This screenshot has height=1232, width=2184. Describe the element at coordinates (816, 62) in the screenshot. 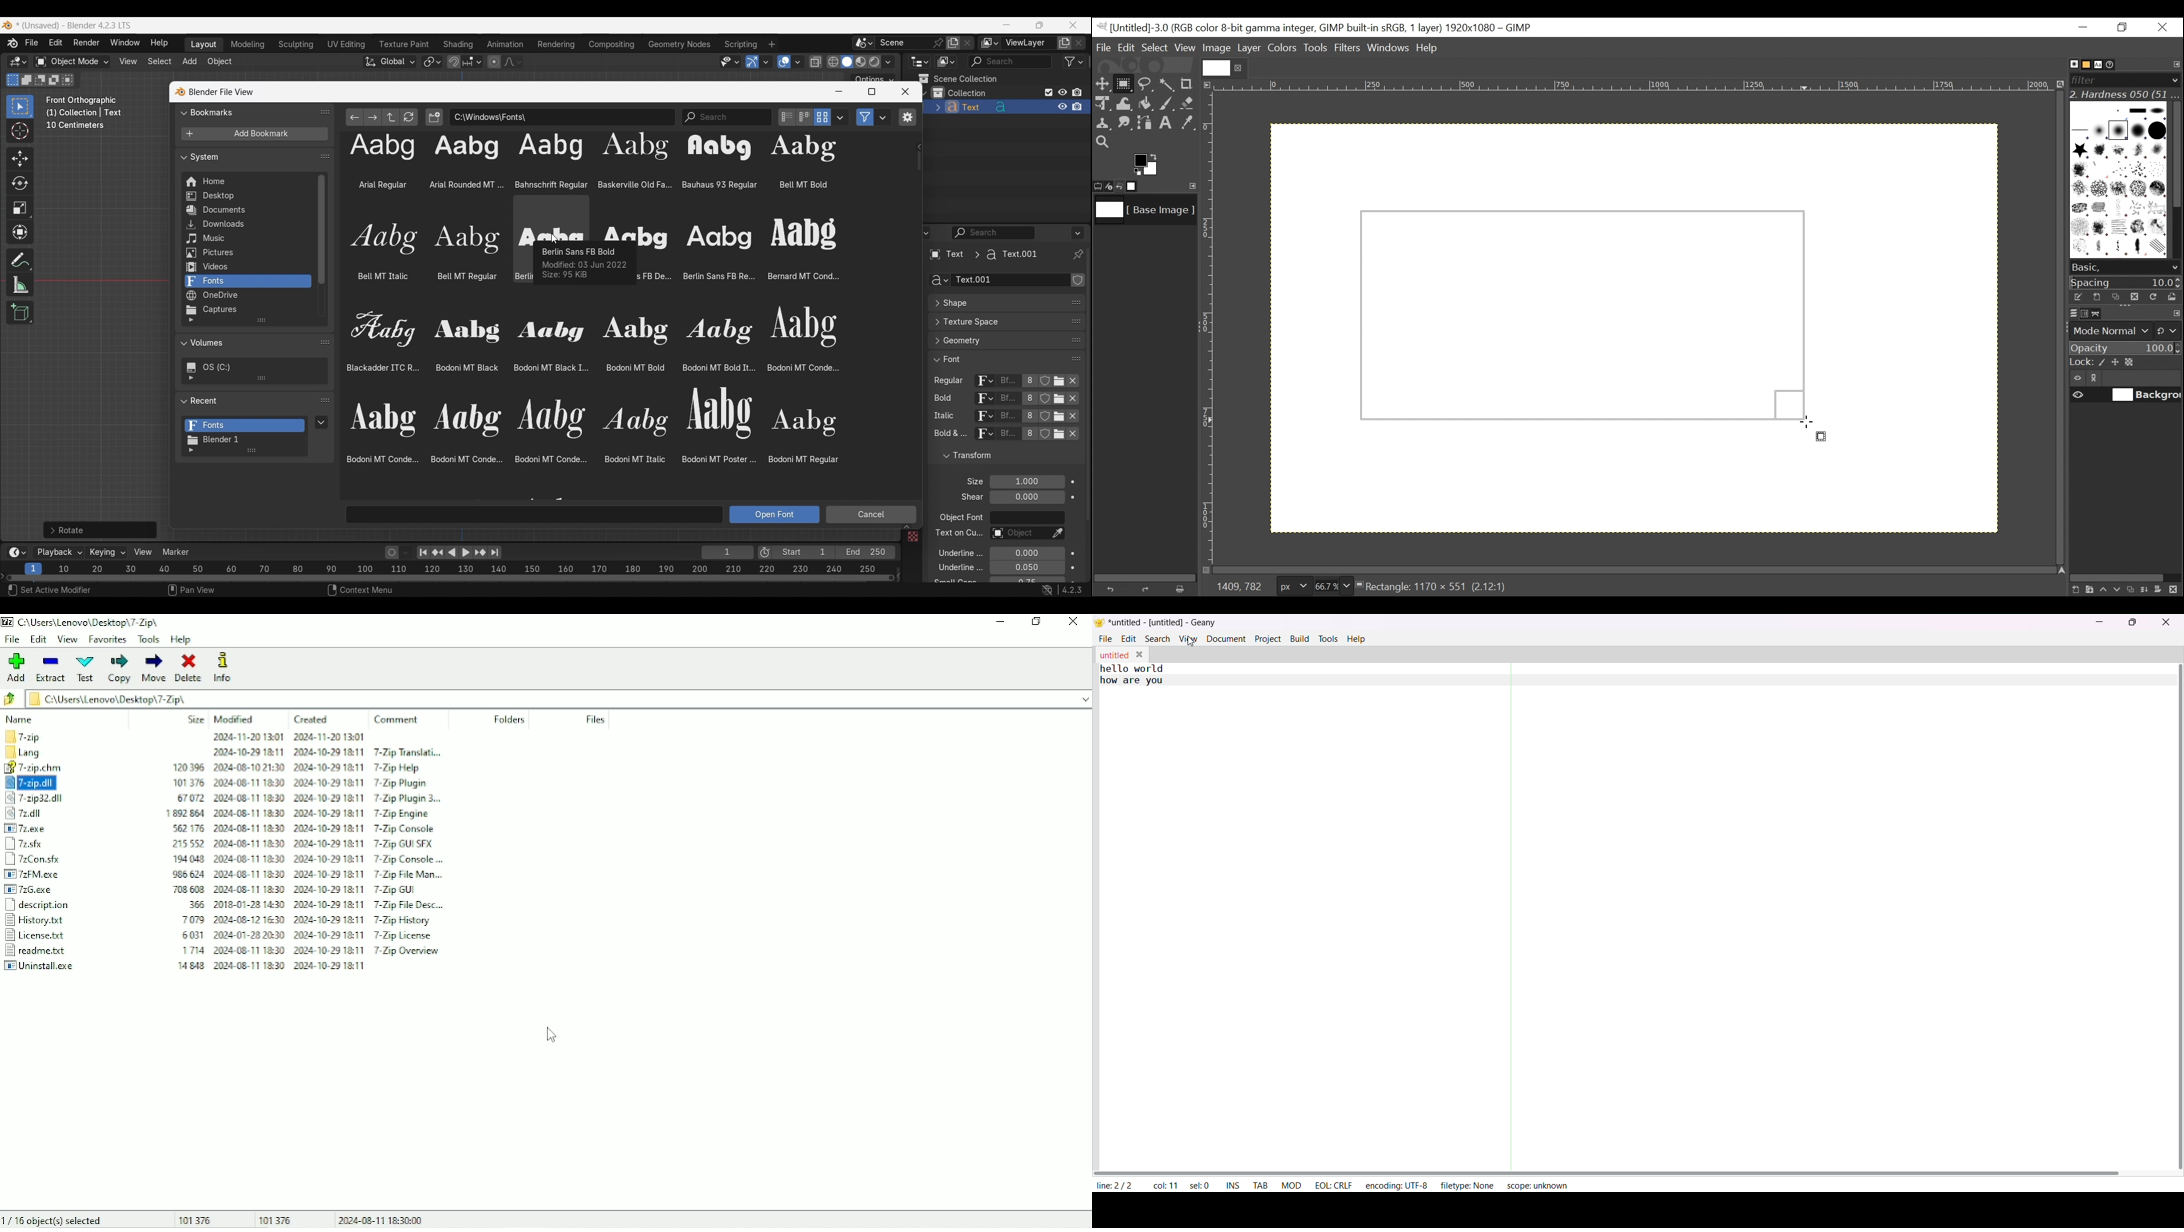

I see `Toggle X-ray` at that location.